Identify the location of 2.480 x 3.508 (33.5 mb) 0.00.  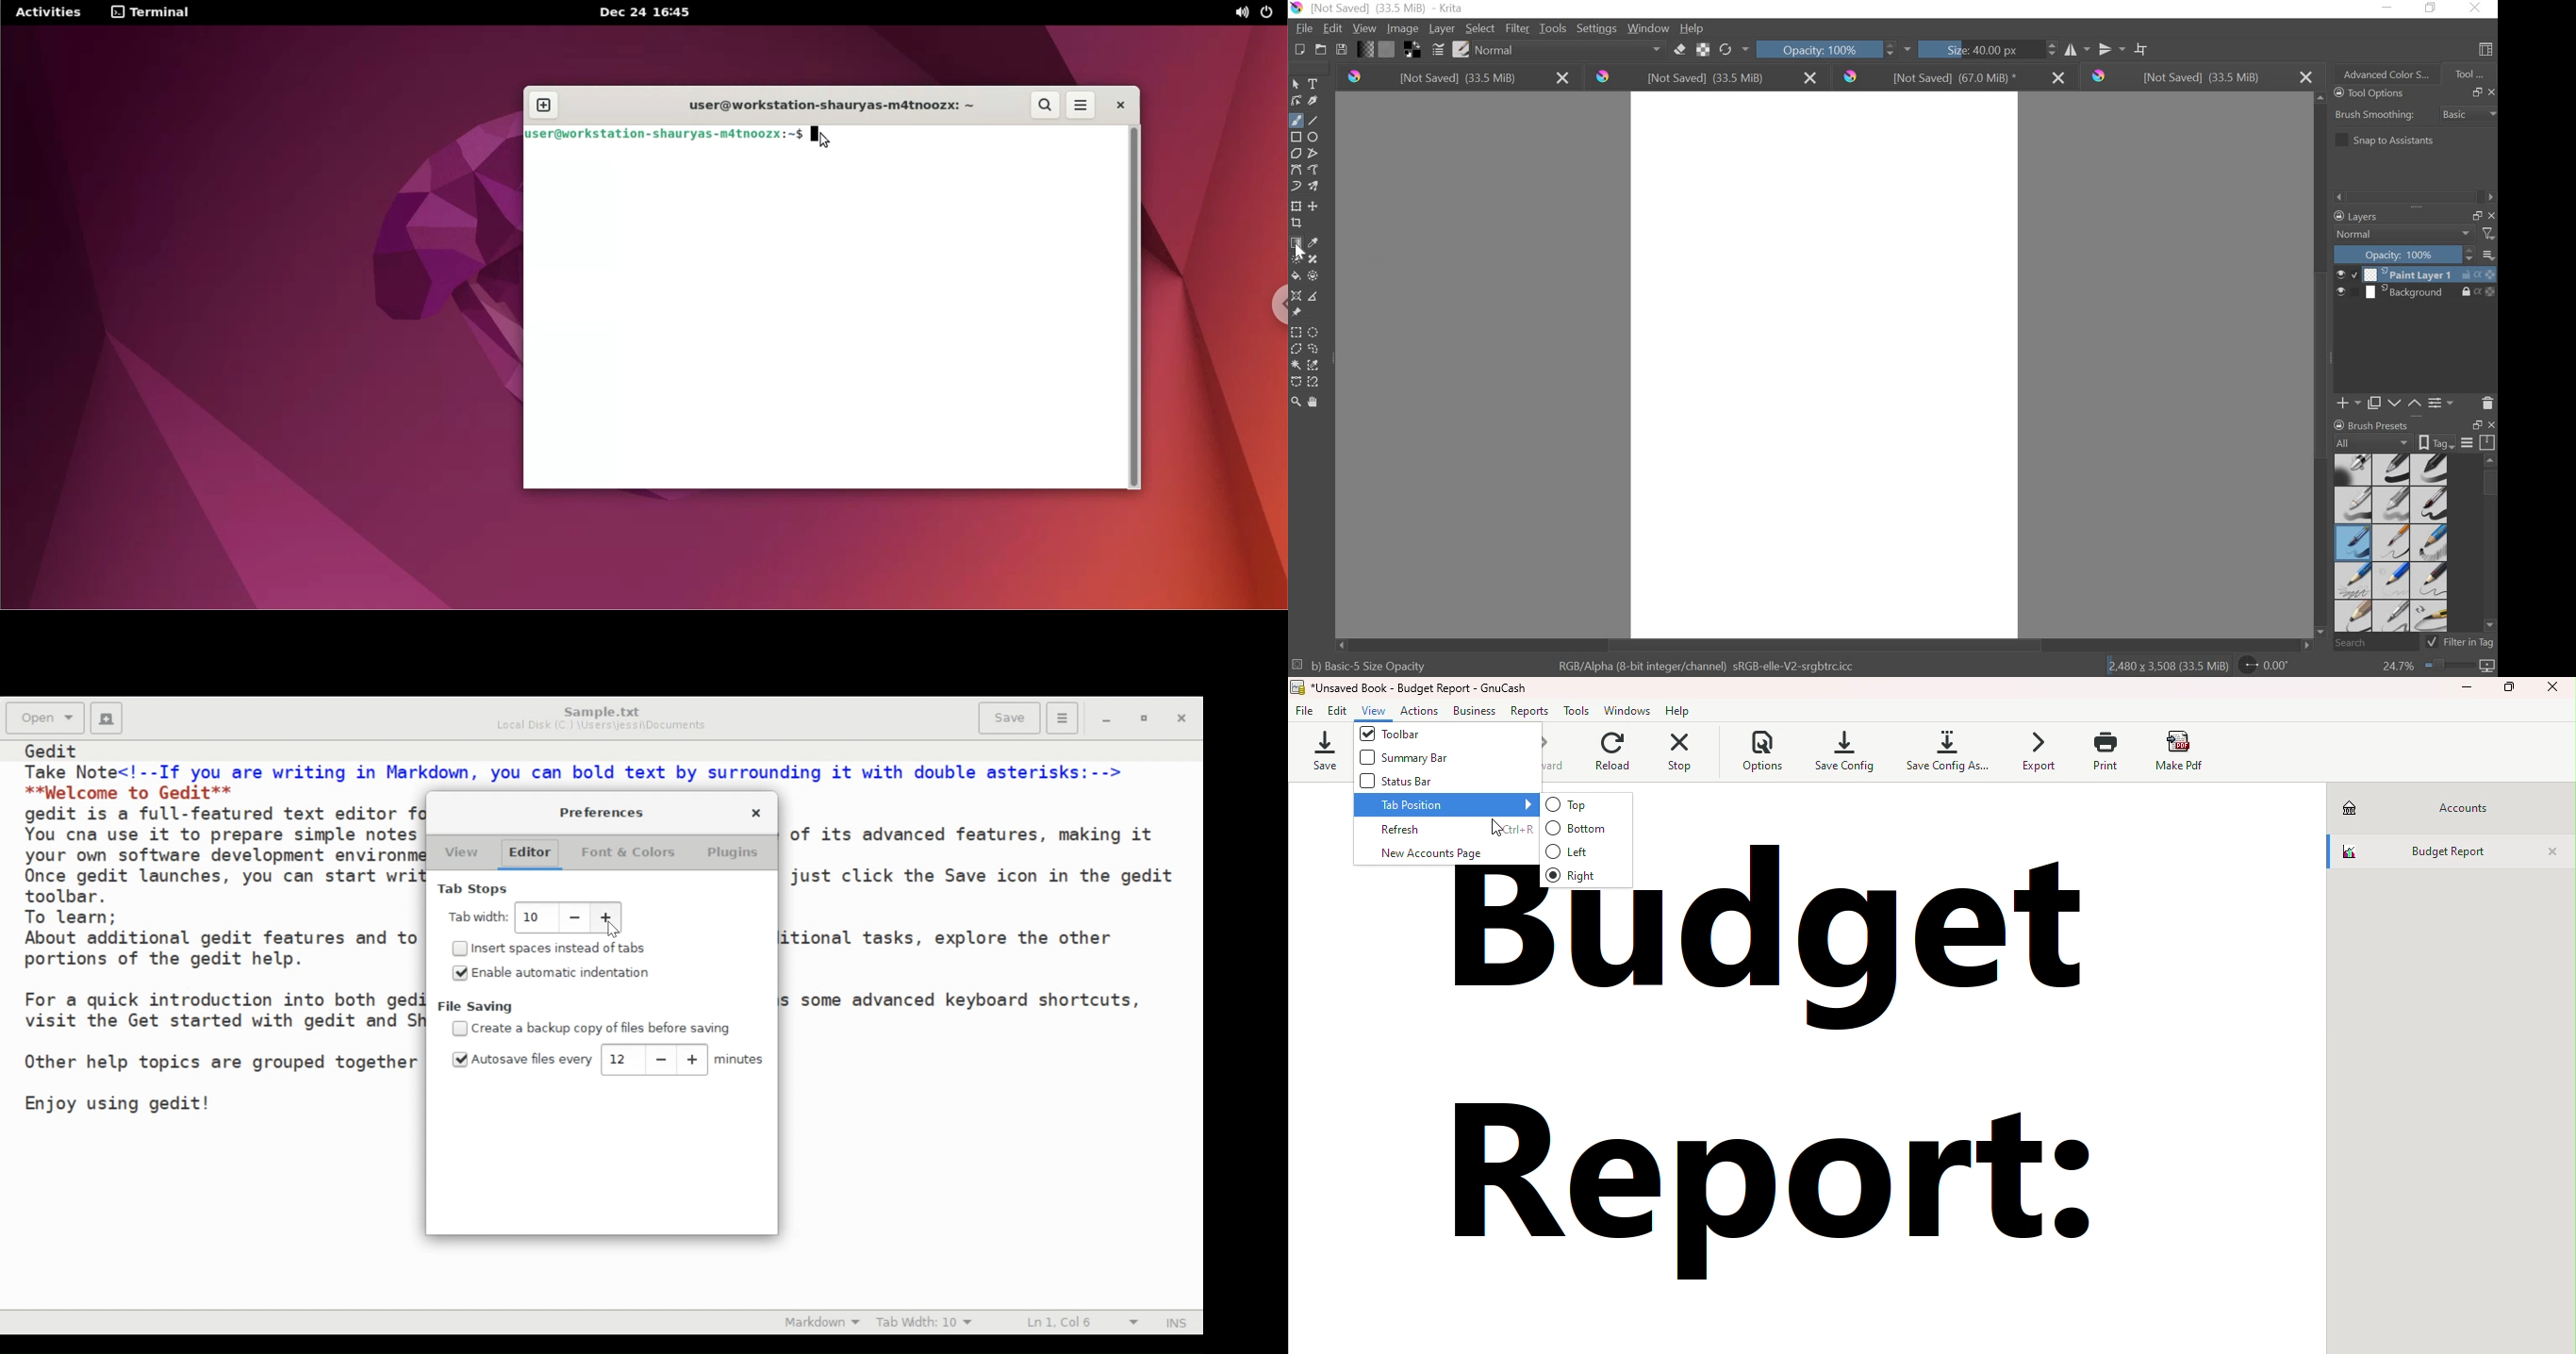
(2201, 663).